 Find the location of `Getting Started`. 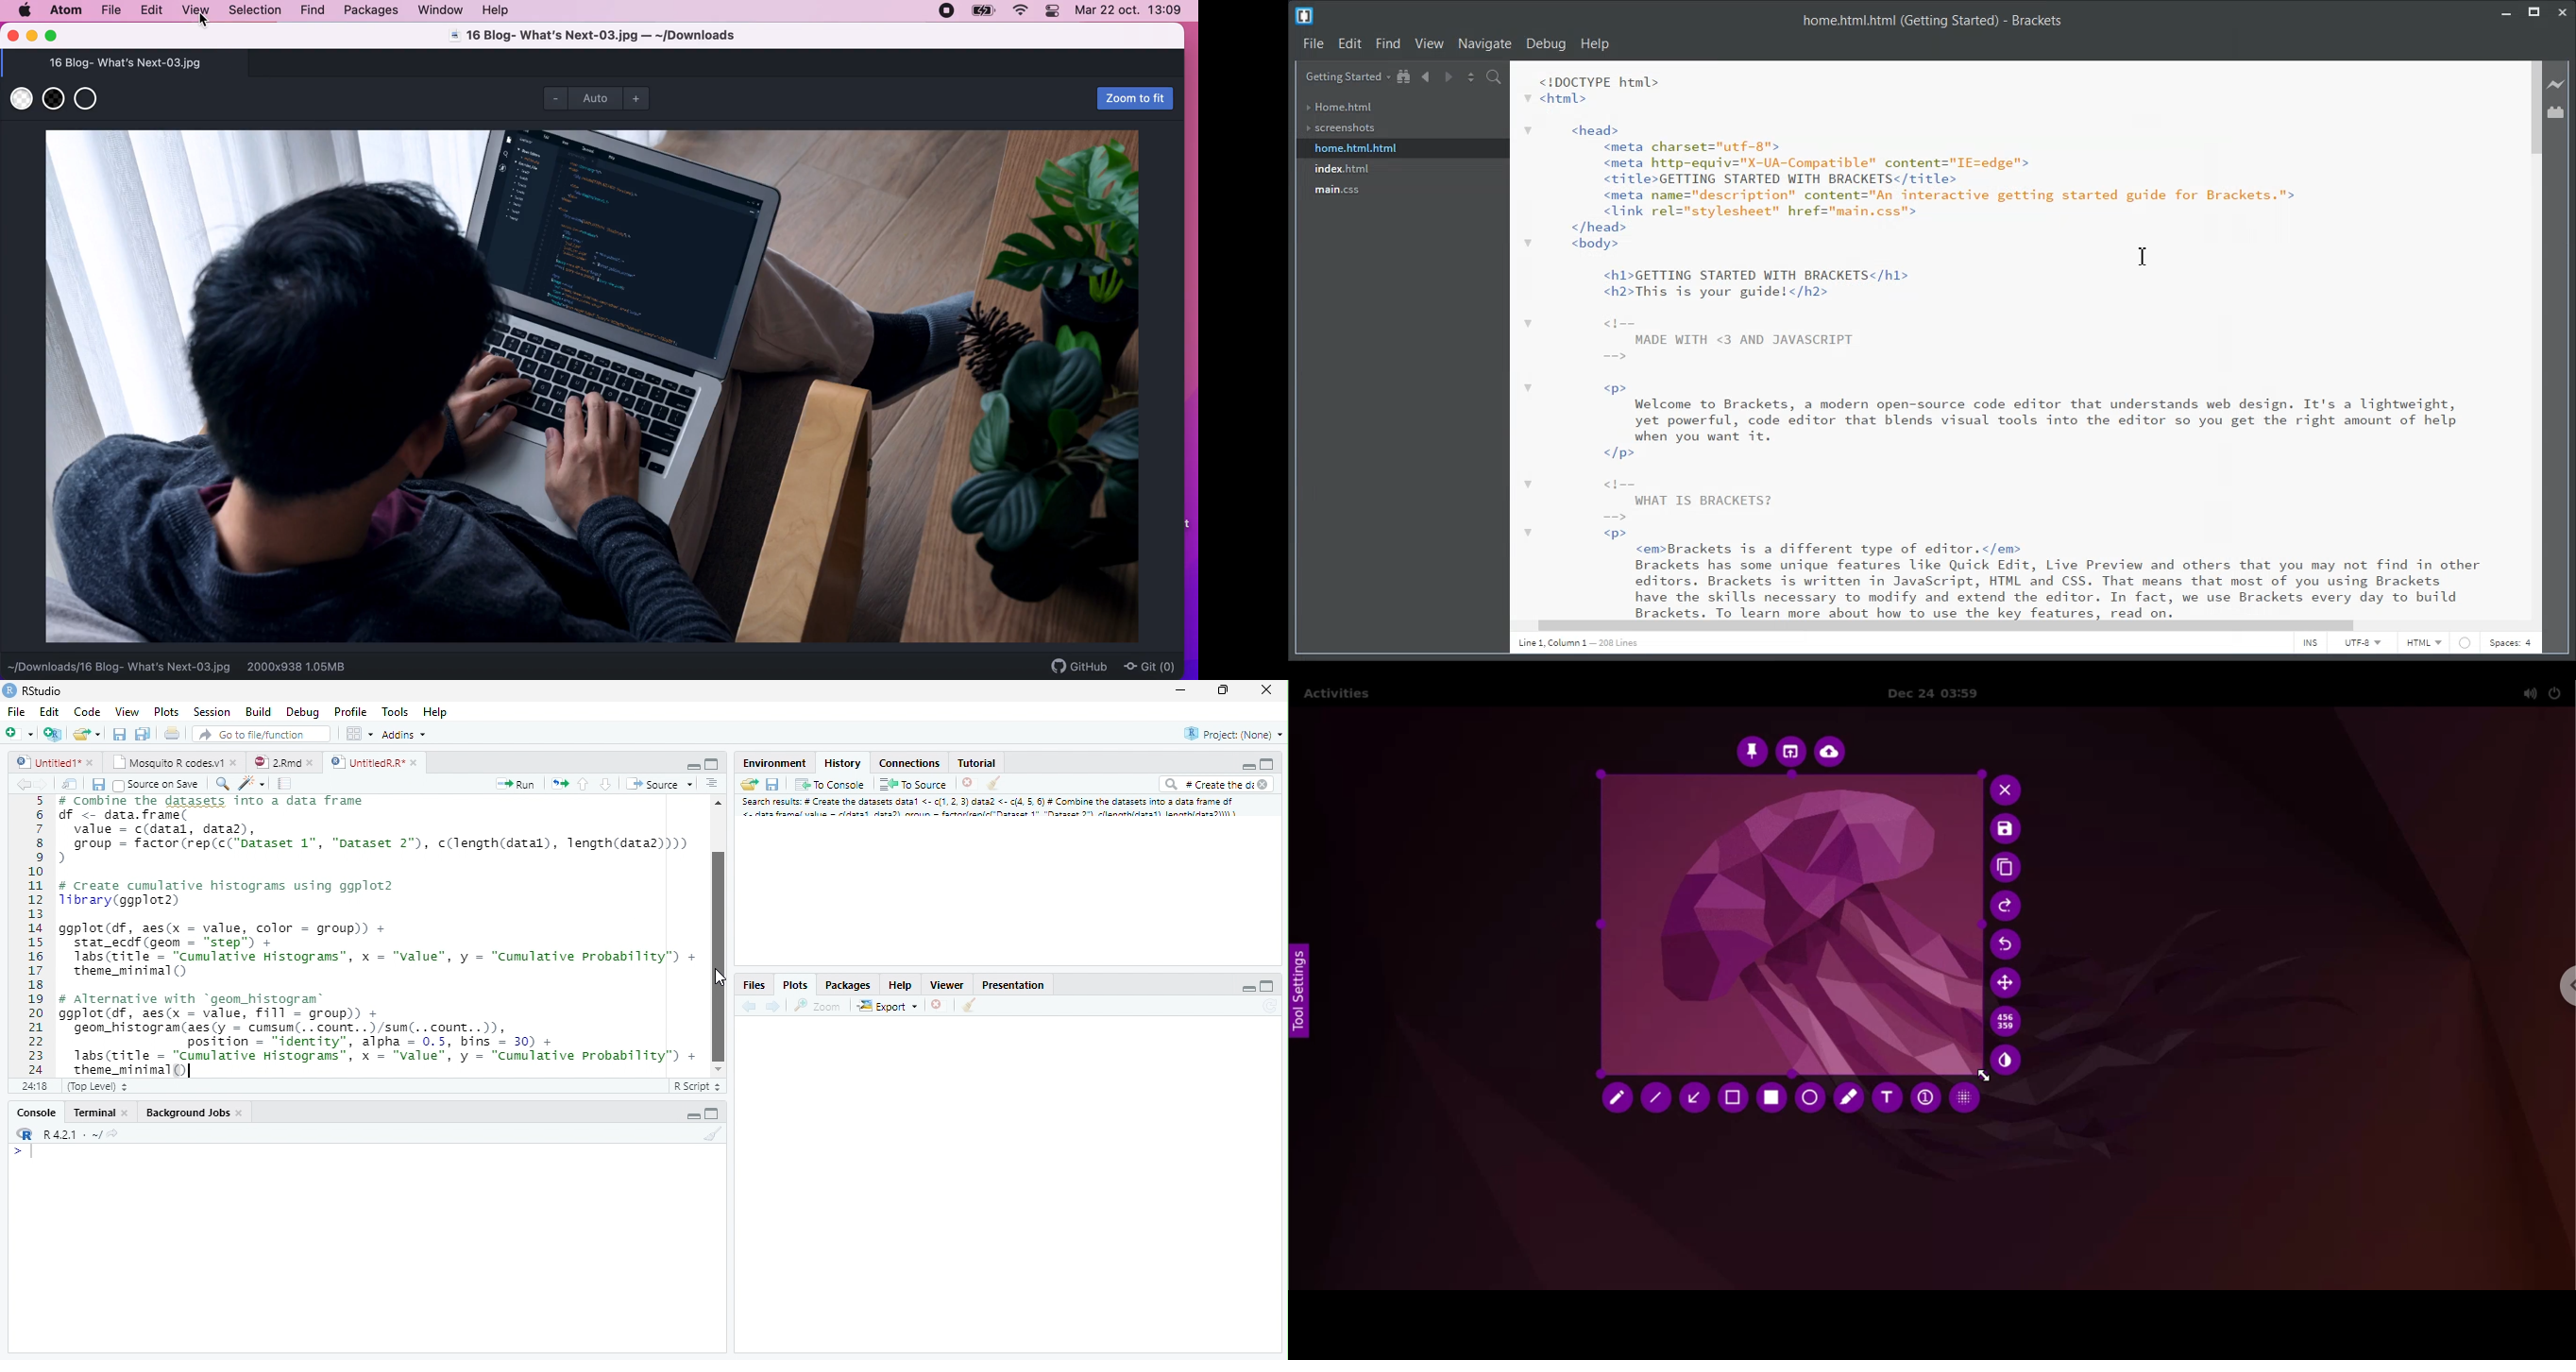

Getting Started is located at coordinates (1347, 77).